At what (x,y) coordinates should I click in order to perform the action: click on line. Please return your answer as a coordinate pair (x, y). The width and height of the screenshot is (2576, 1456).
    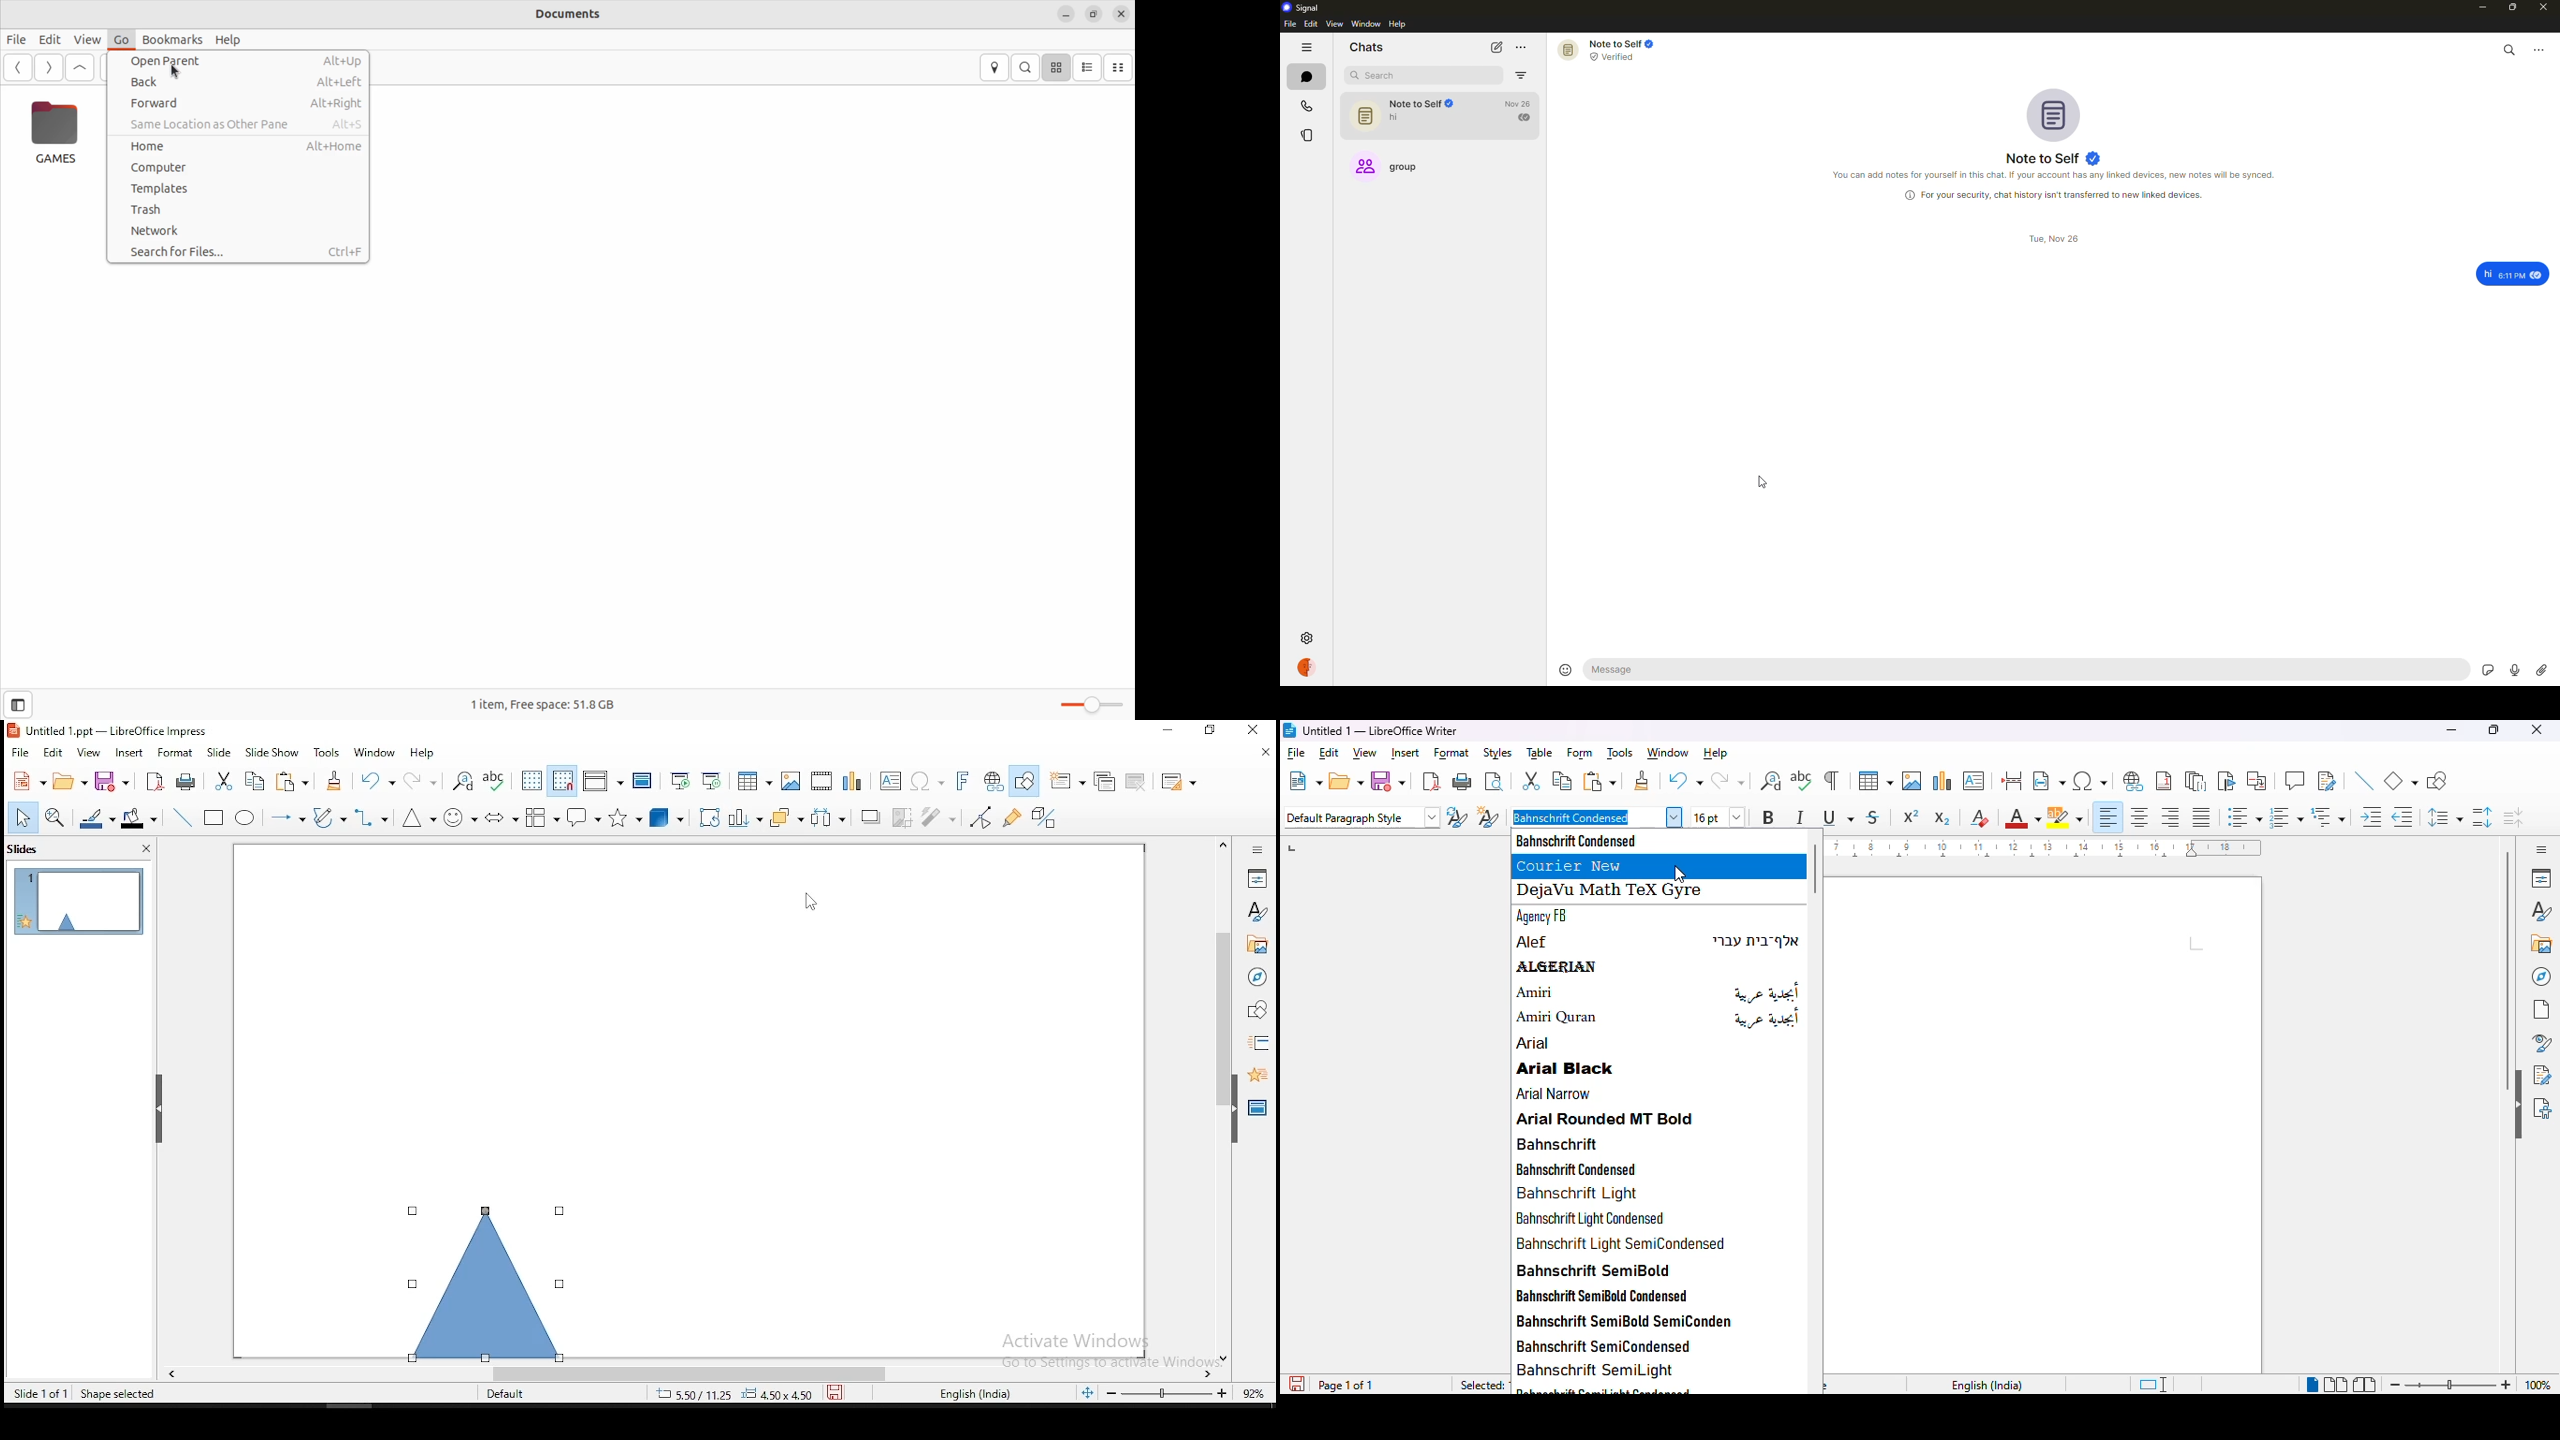
    Looking at the image, I should click on (185, 816).